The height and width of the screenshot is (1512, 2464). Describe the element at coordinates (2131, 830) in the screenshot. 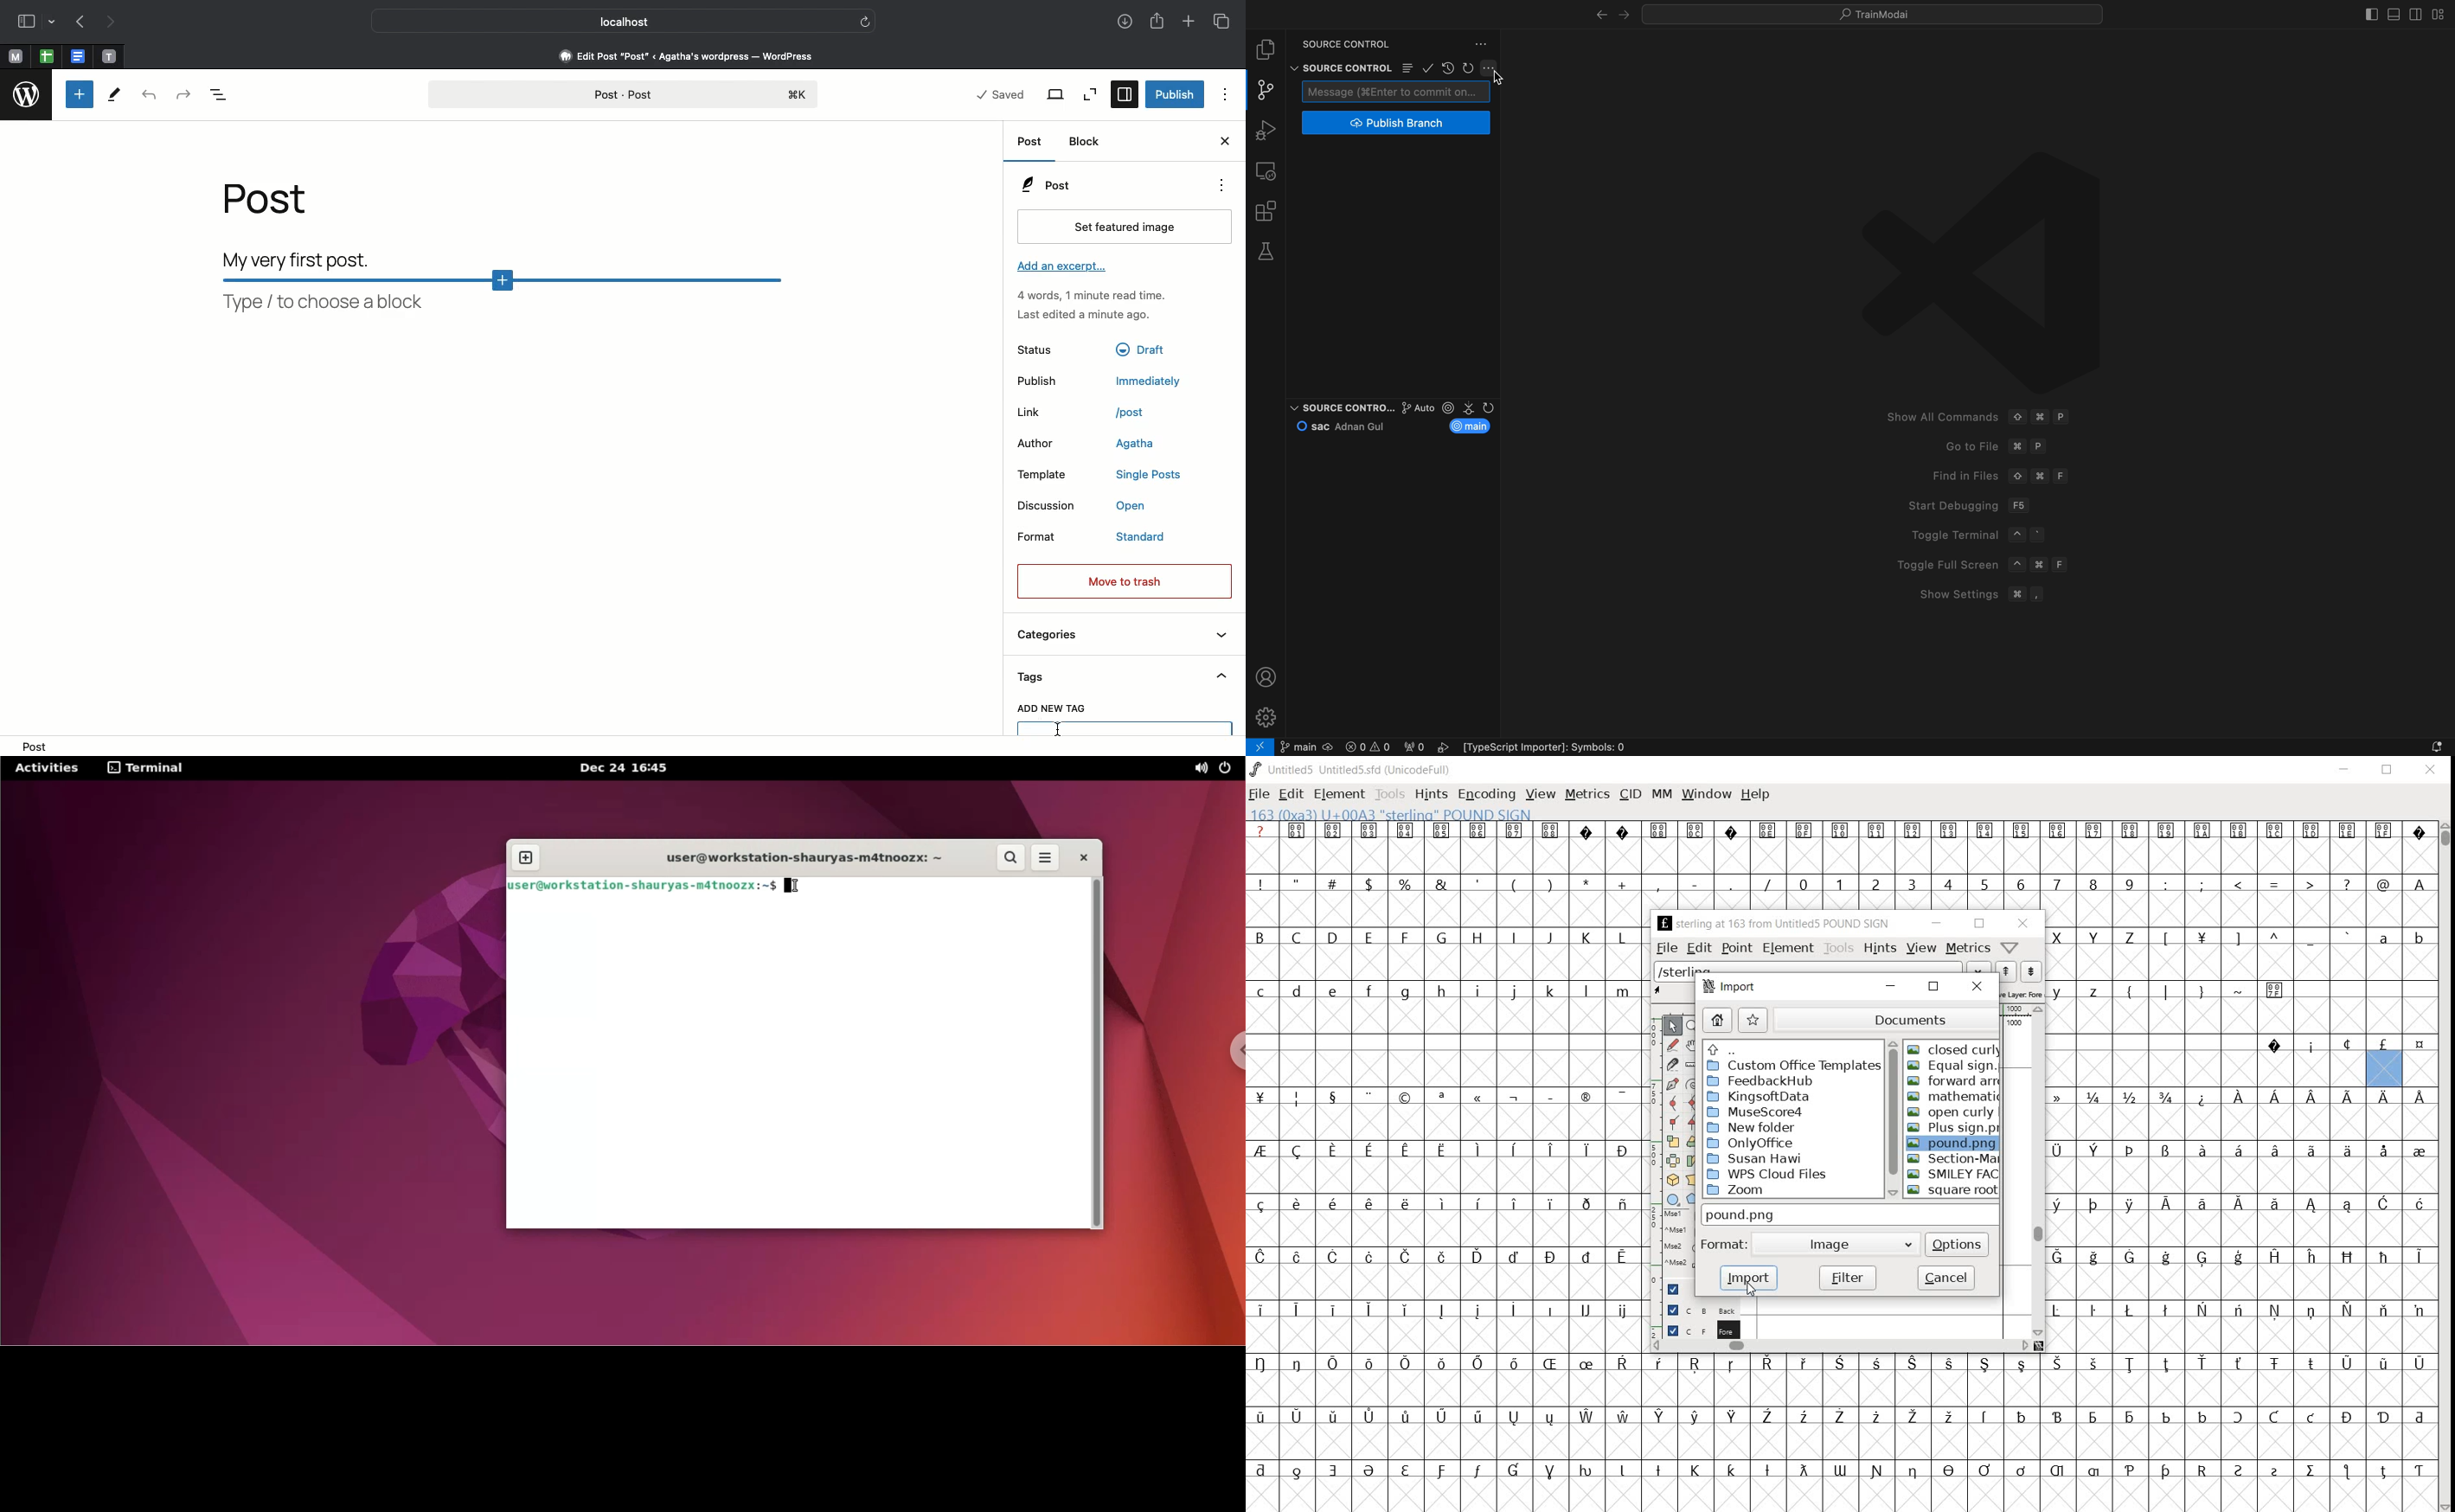

I see `Symbol` at that location.